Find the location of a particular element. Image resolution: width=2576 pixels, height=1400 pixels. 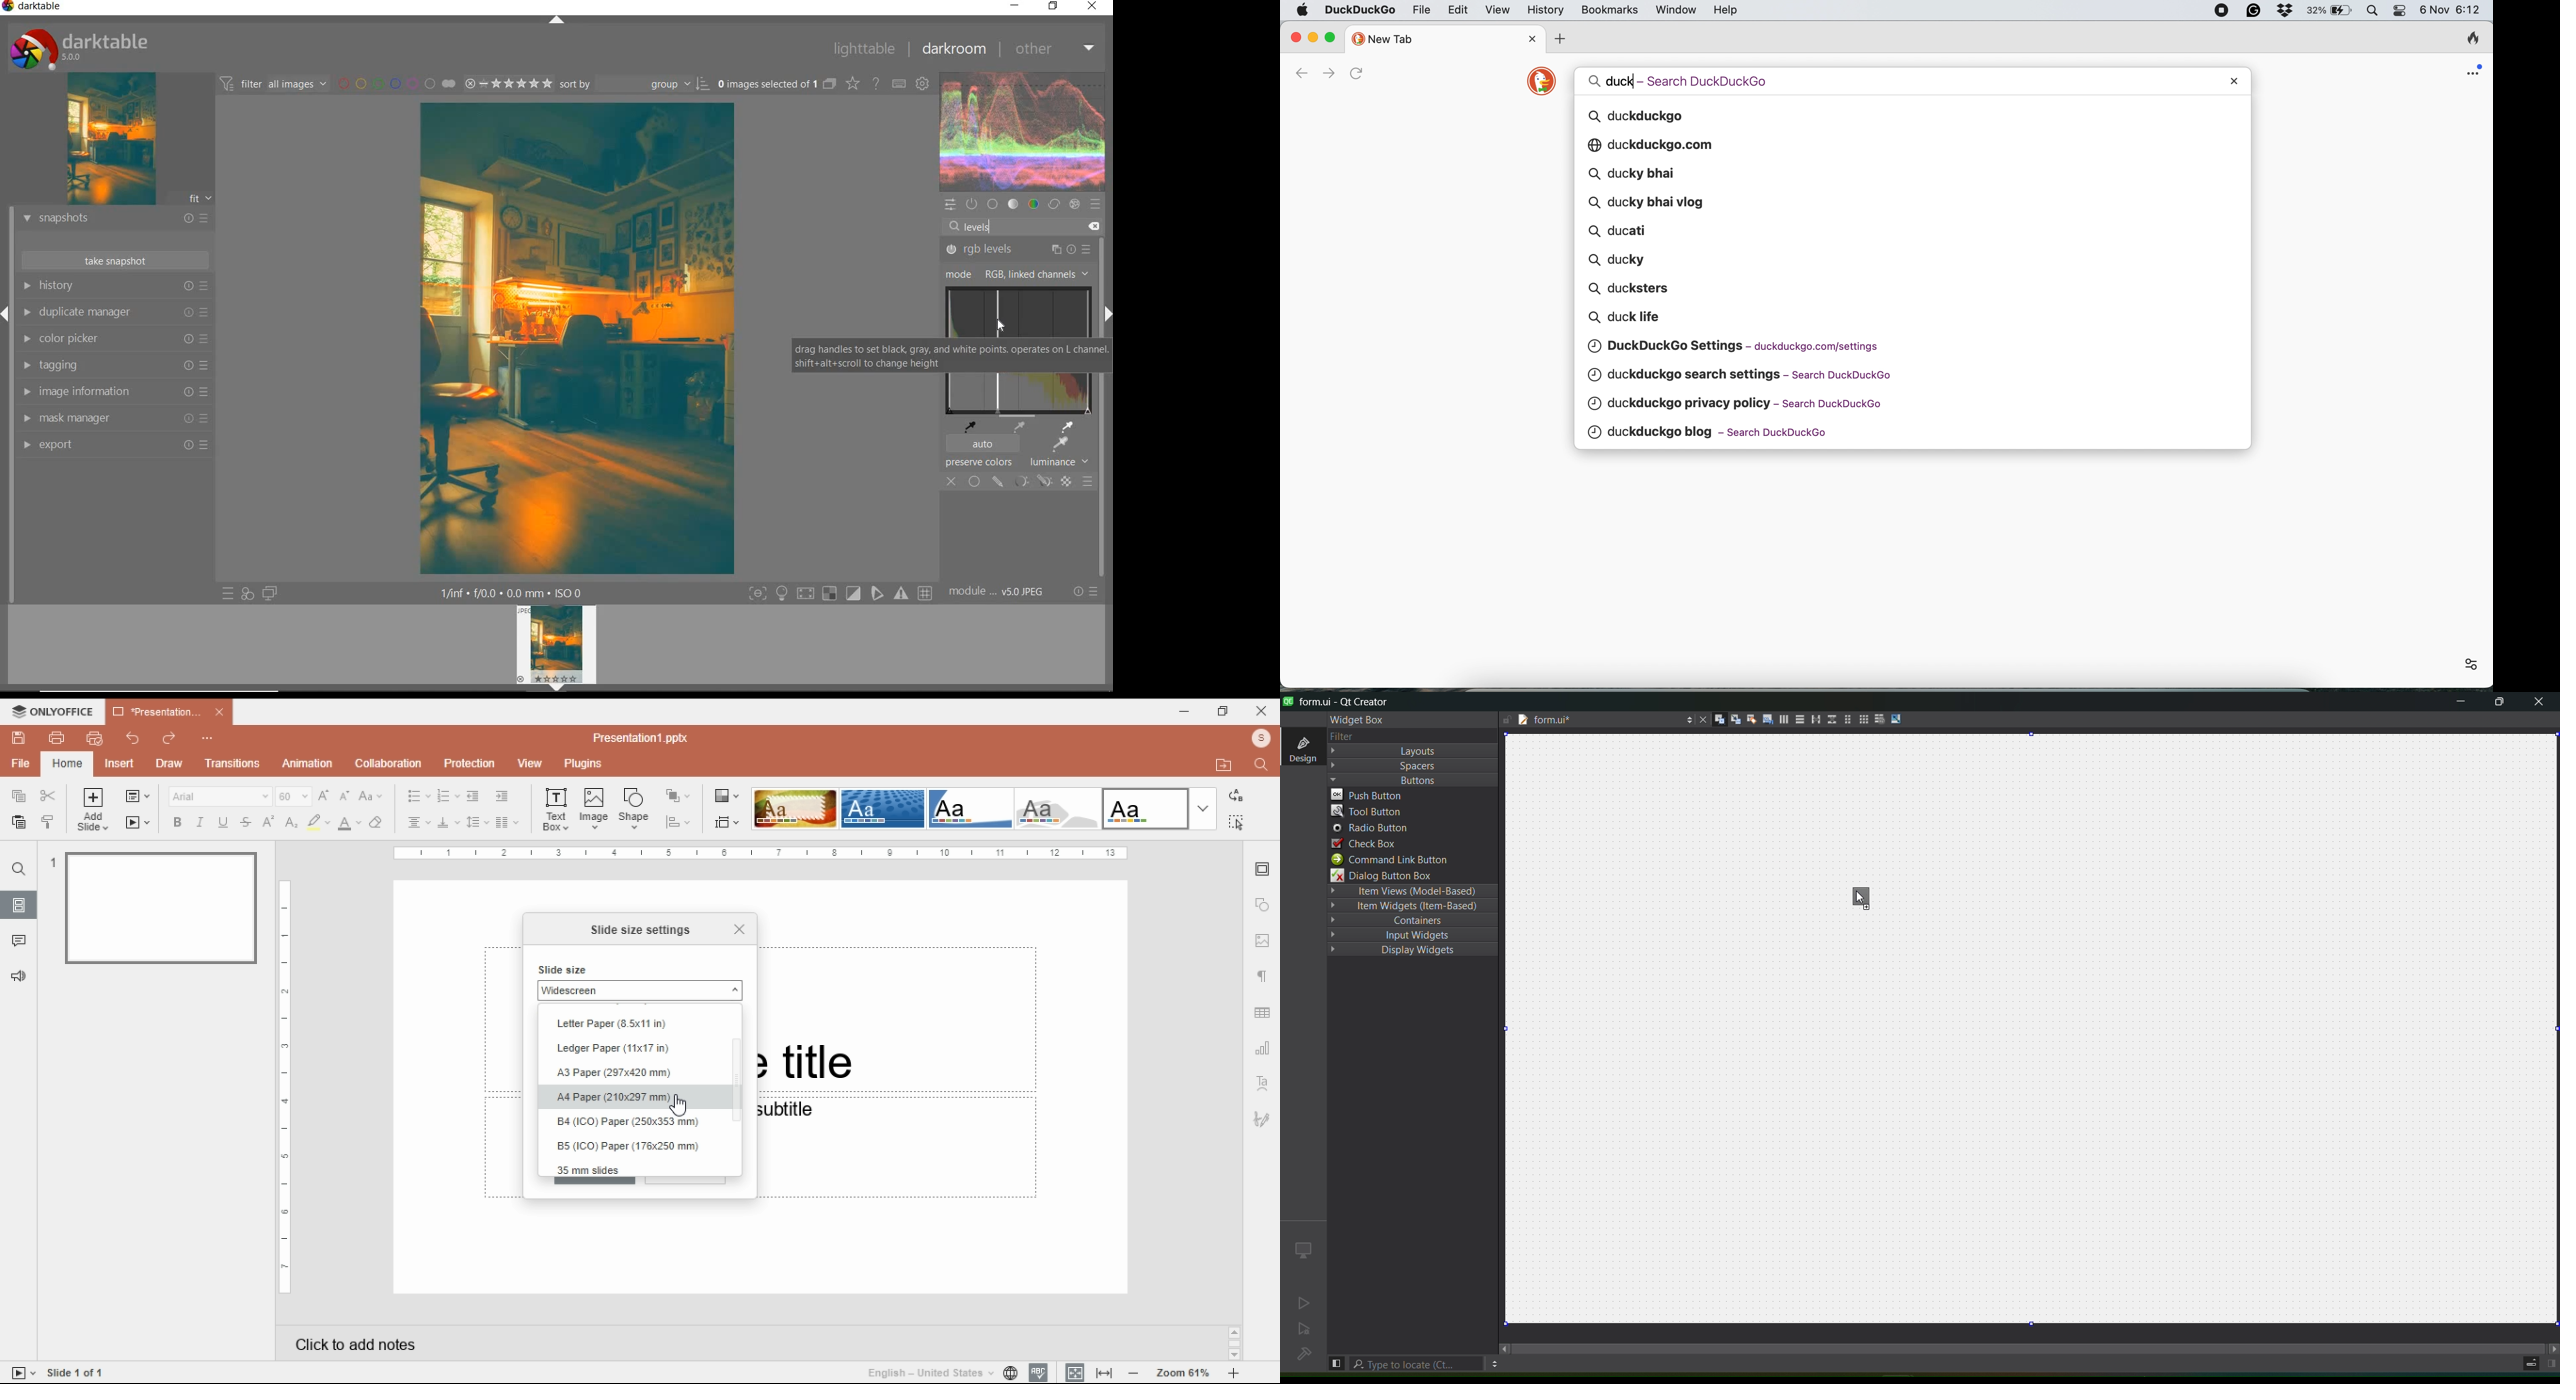

open application menu is located at coordinates (2475, 69).